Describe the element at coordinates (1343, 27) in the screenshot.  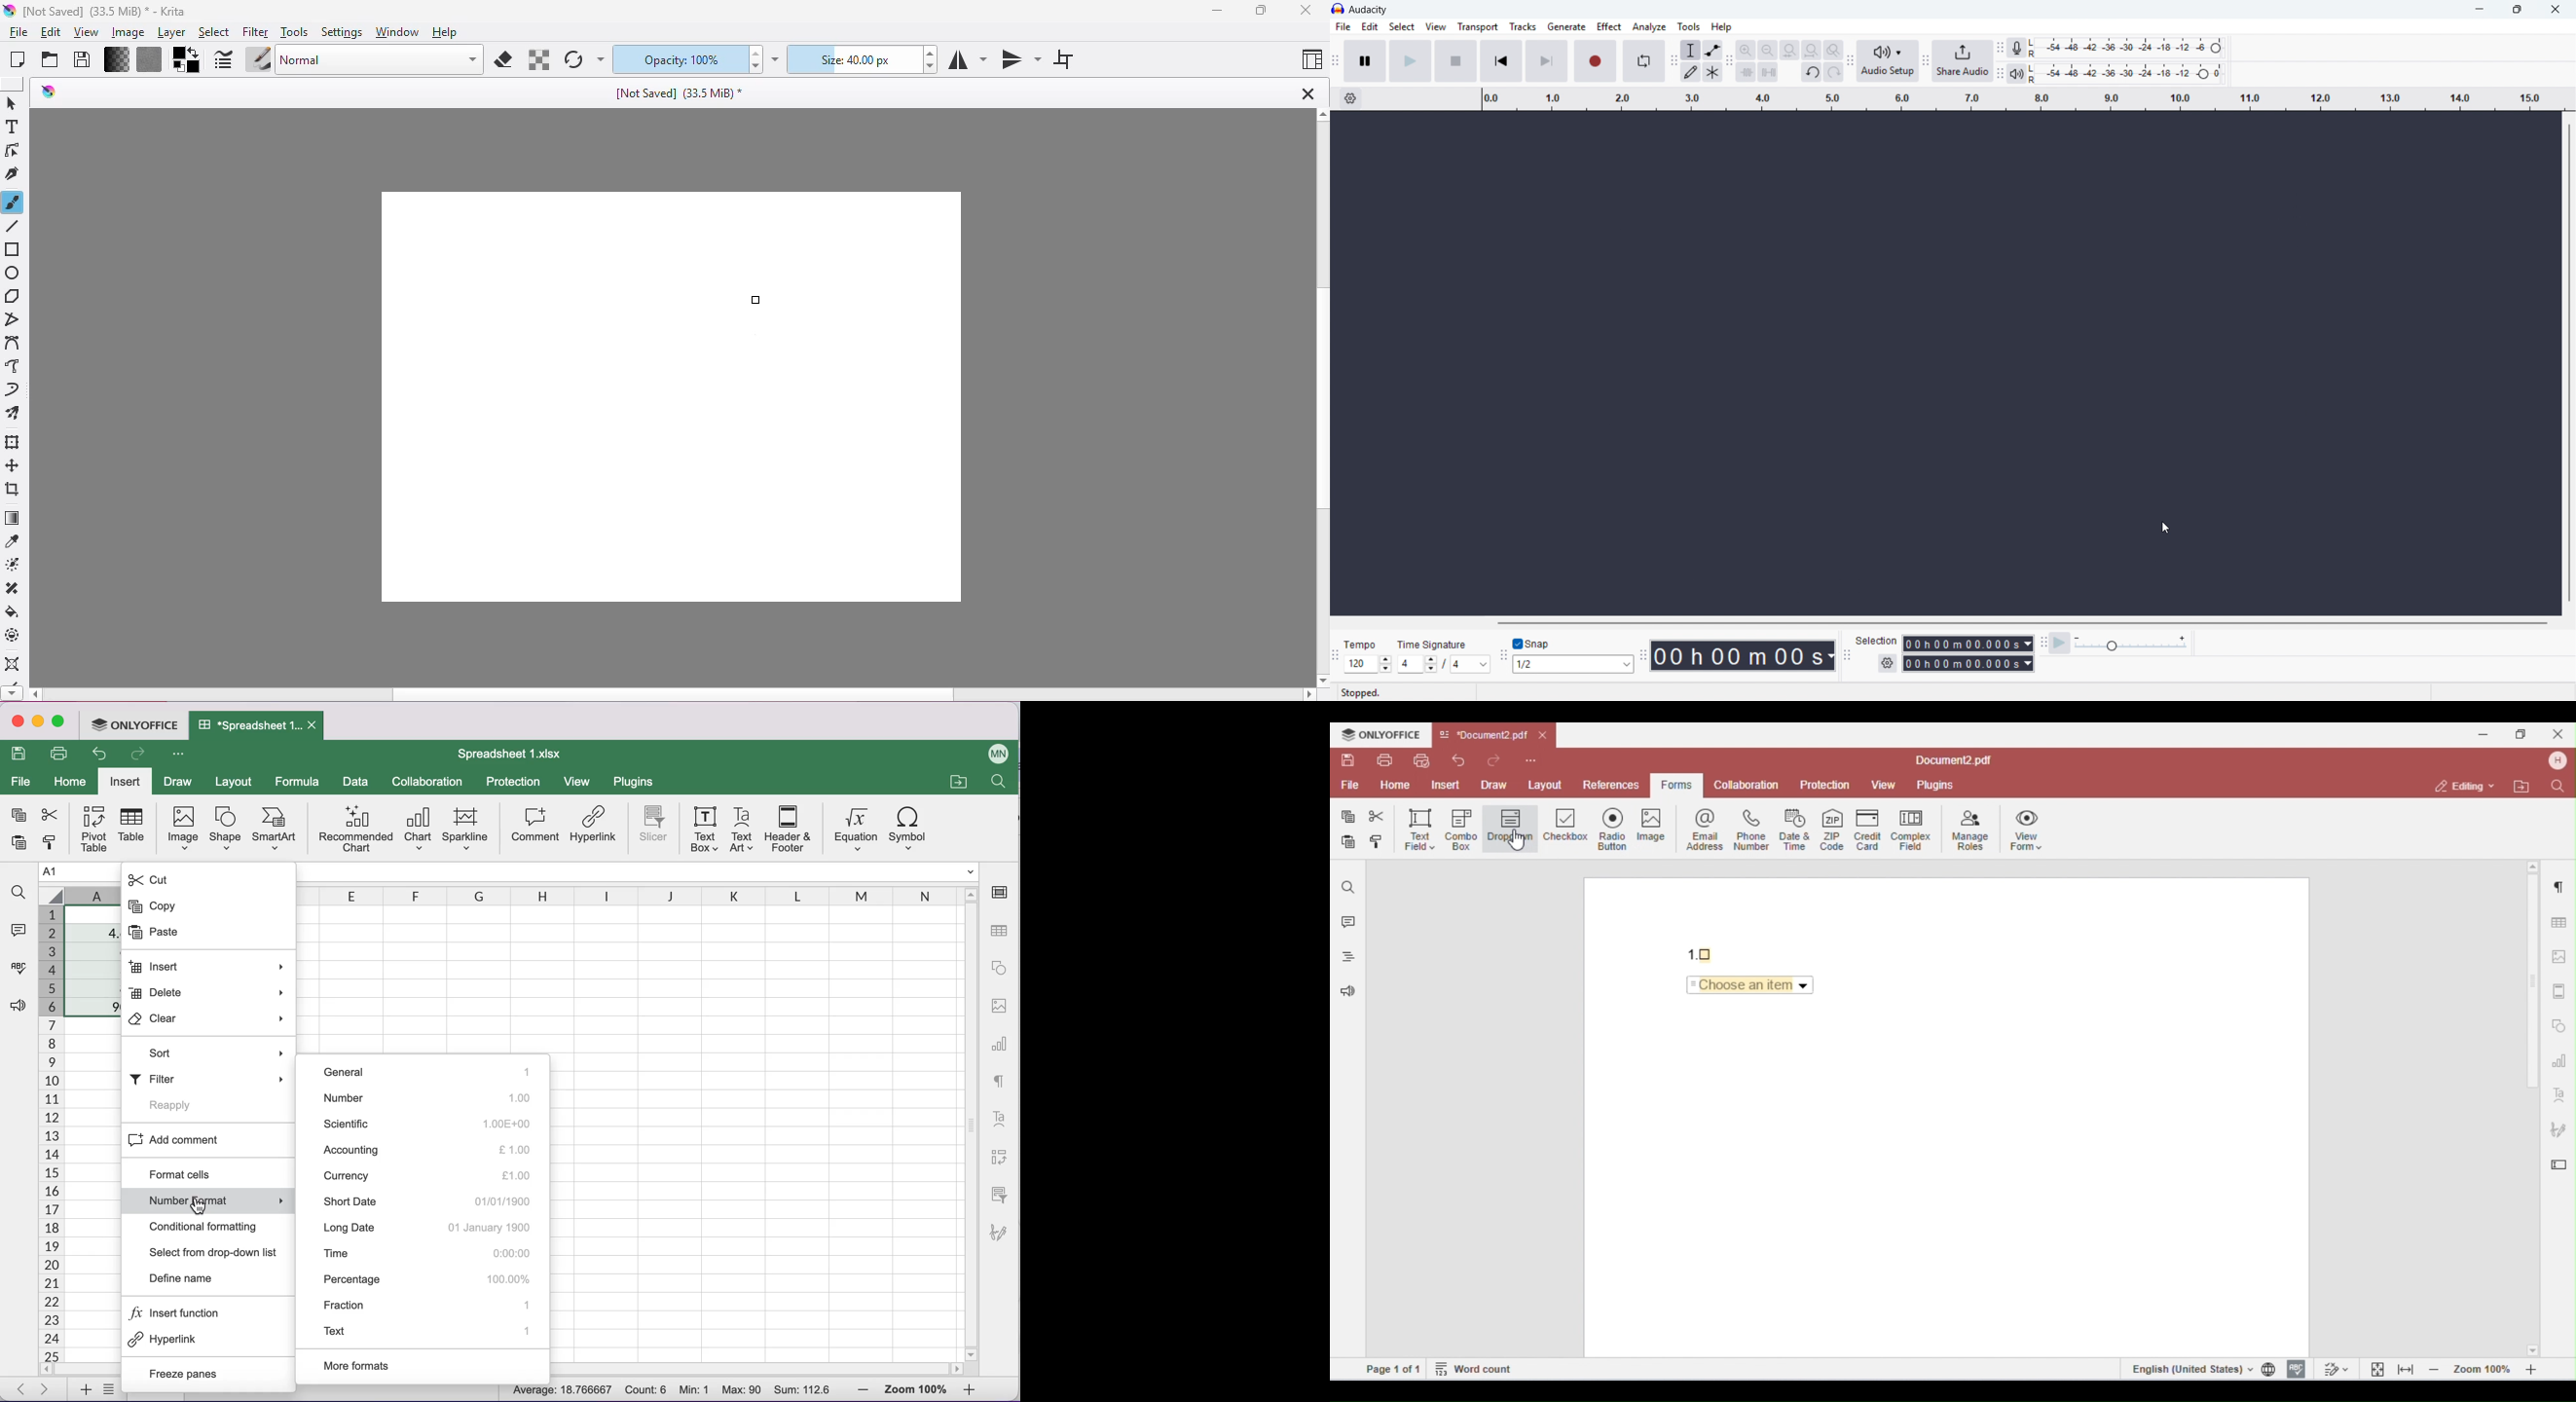
I see `file` at that location.